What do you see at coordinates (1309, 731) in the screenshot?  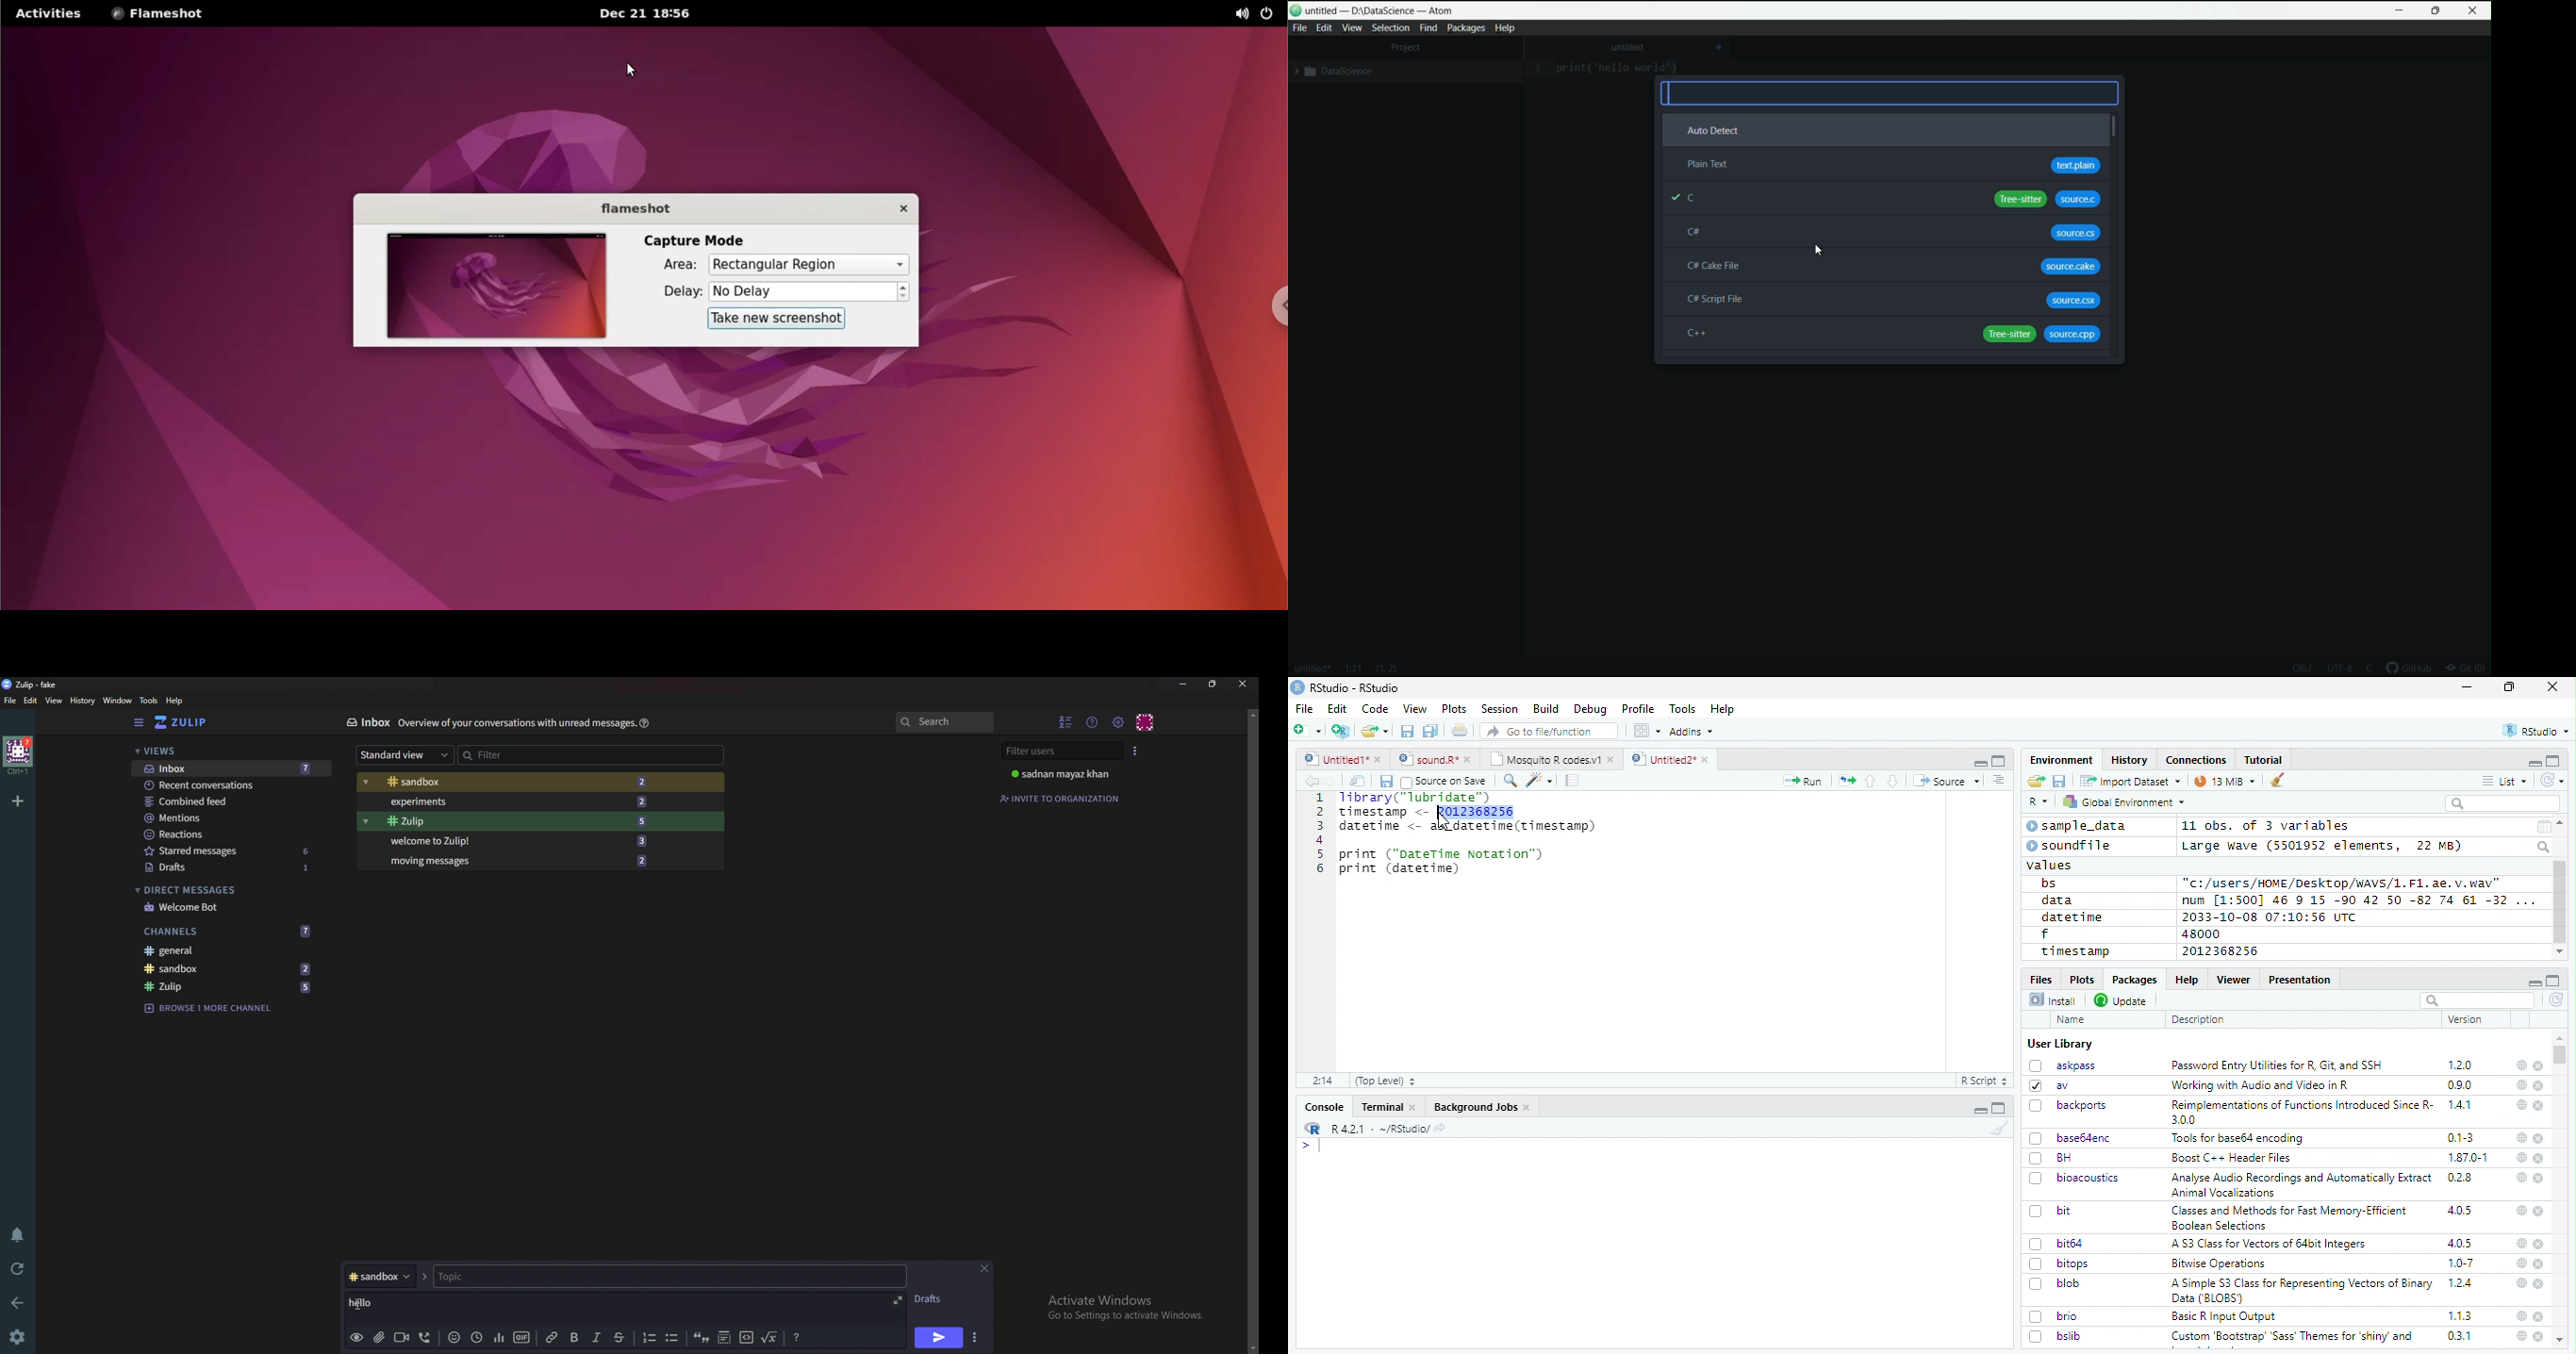 I see `New file` at bounding box center [1309, 731].